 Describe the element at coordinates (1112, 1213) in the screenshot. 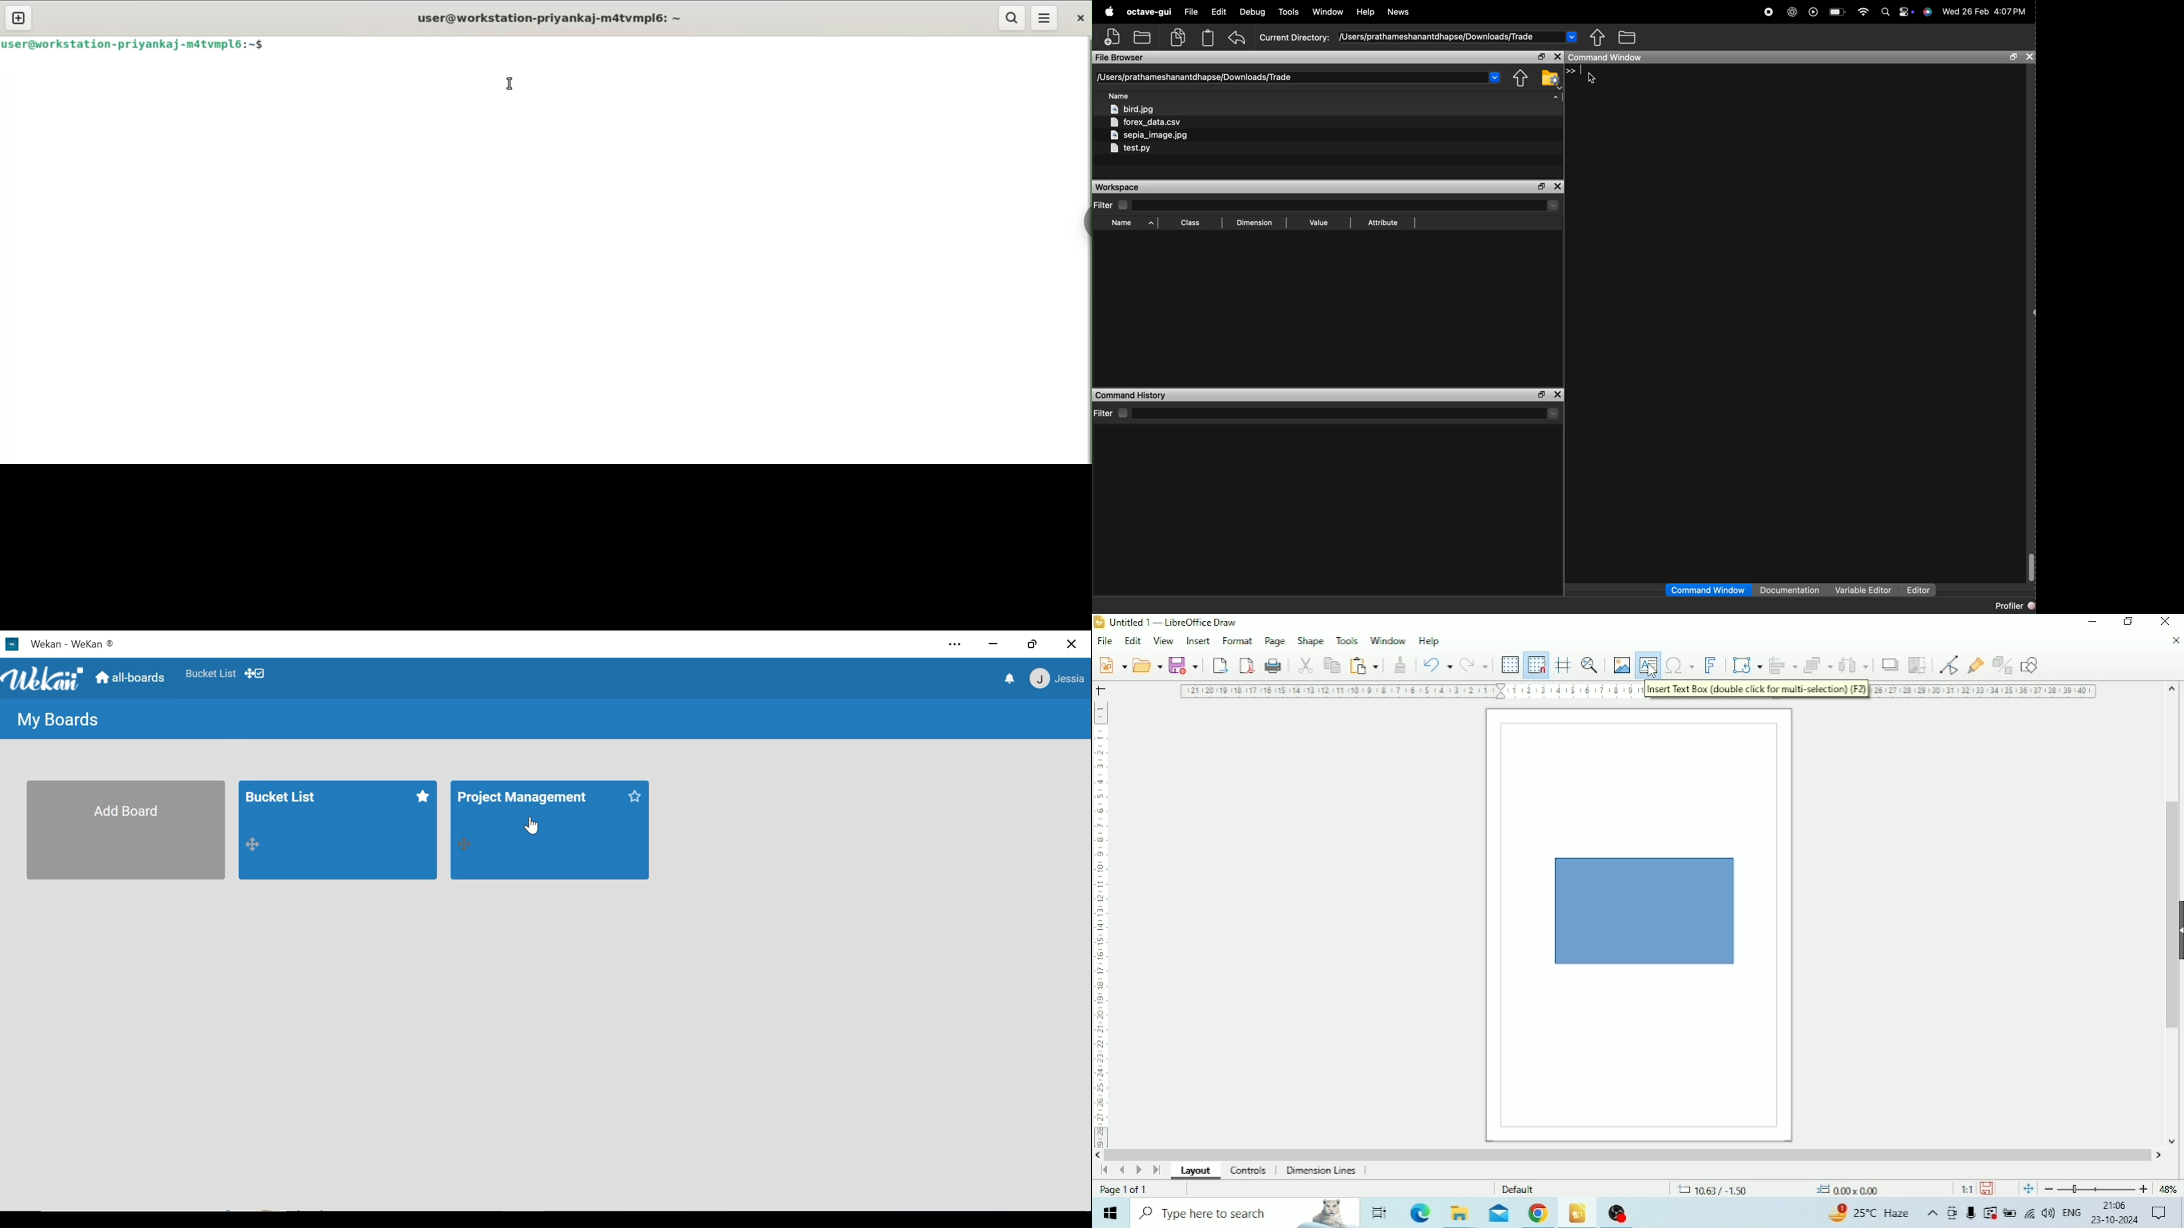

I see `Windows` at that location.